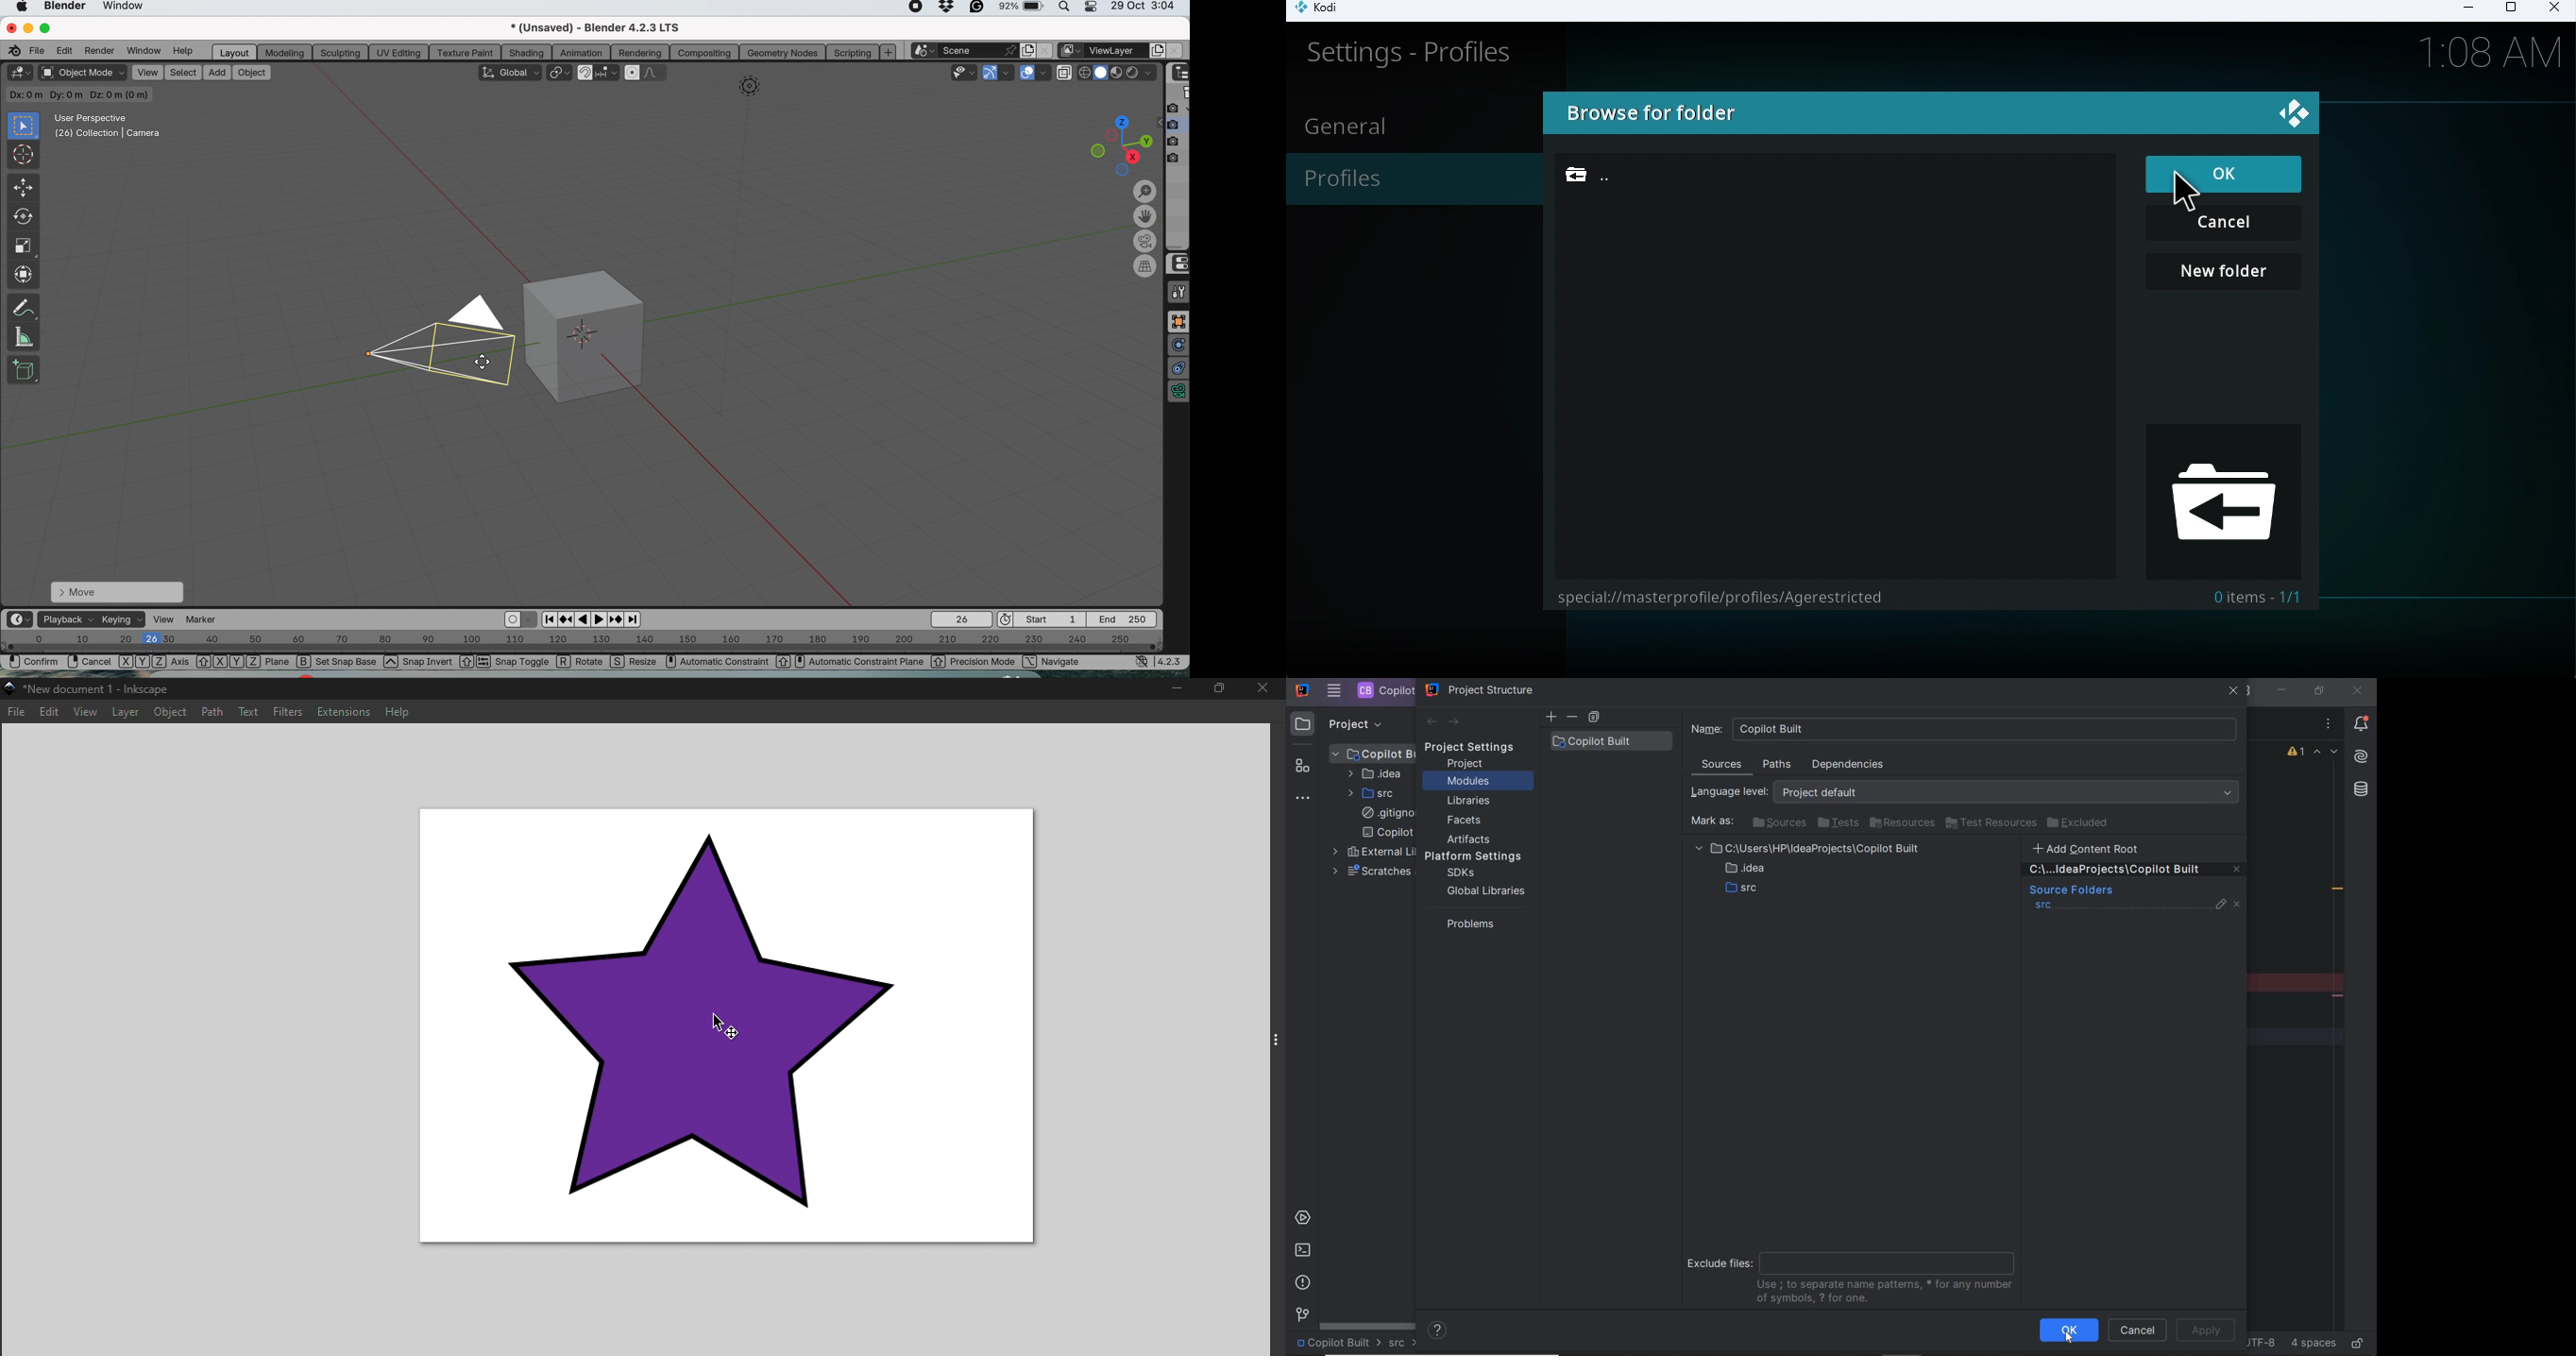  What do you see at coordinates (2462, 10) in the screenshot?
I see `Minimize` at bounding box center [2462, 10].